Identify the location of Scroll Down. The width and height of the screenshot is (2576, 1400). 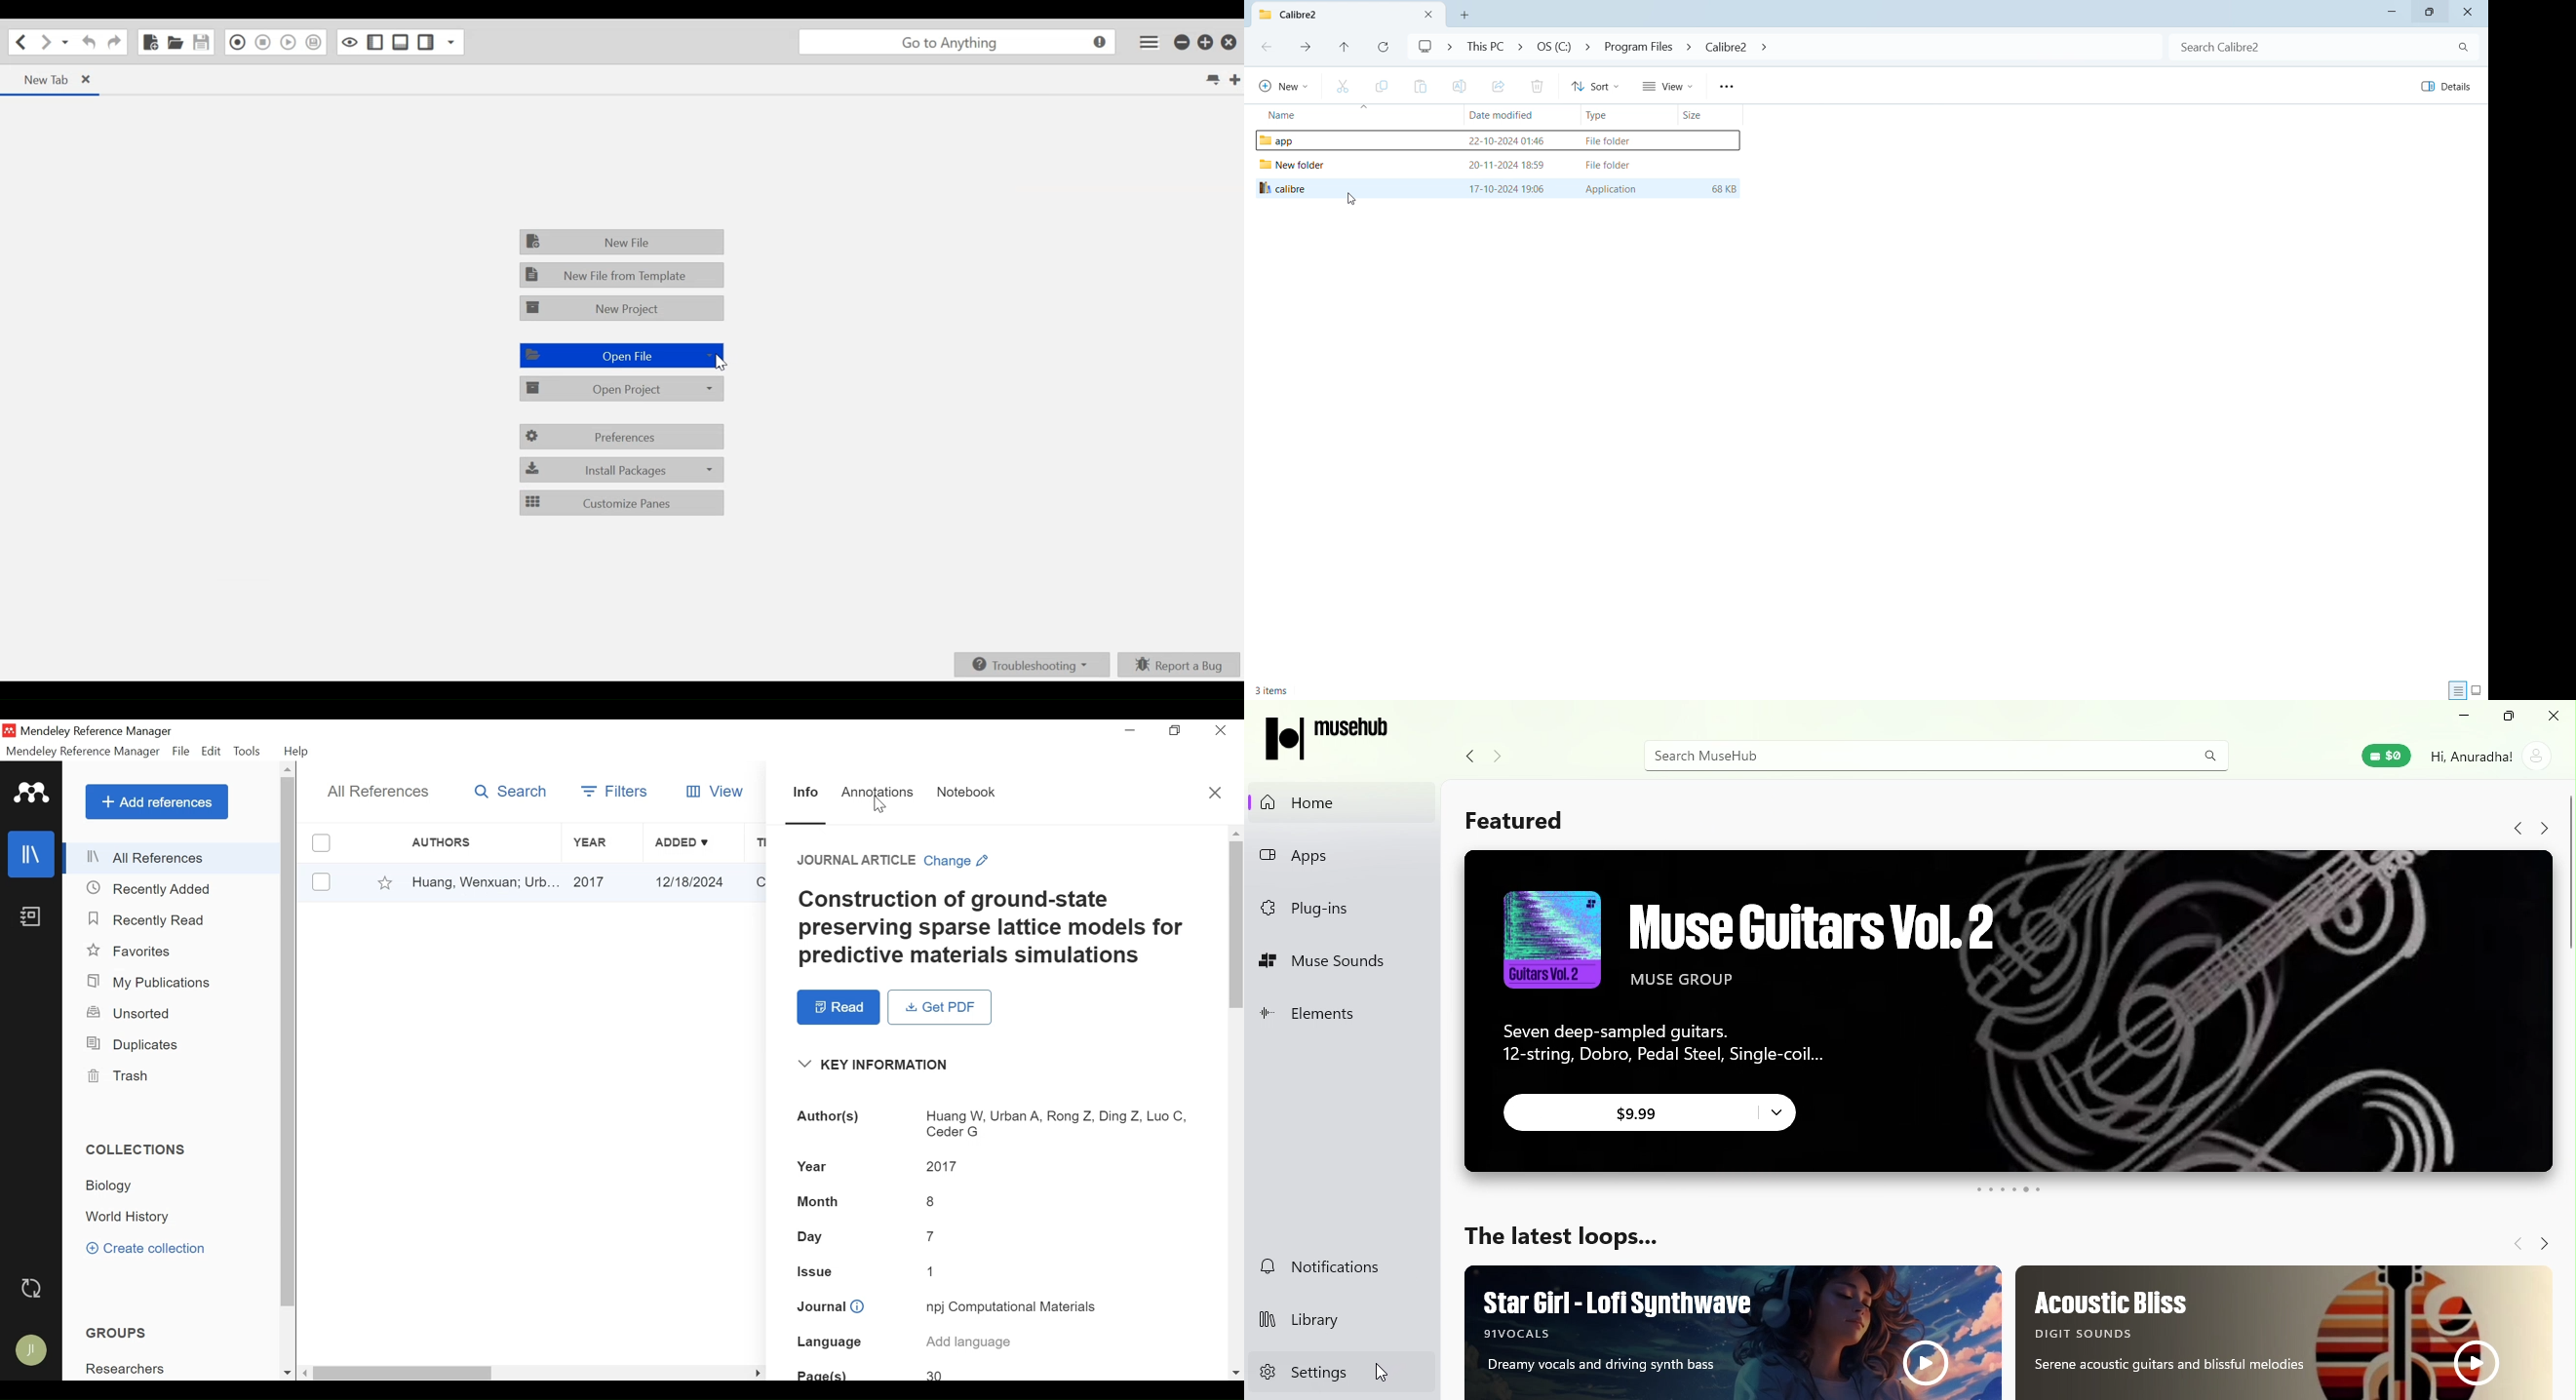
(286, 1373).